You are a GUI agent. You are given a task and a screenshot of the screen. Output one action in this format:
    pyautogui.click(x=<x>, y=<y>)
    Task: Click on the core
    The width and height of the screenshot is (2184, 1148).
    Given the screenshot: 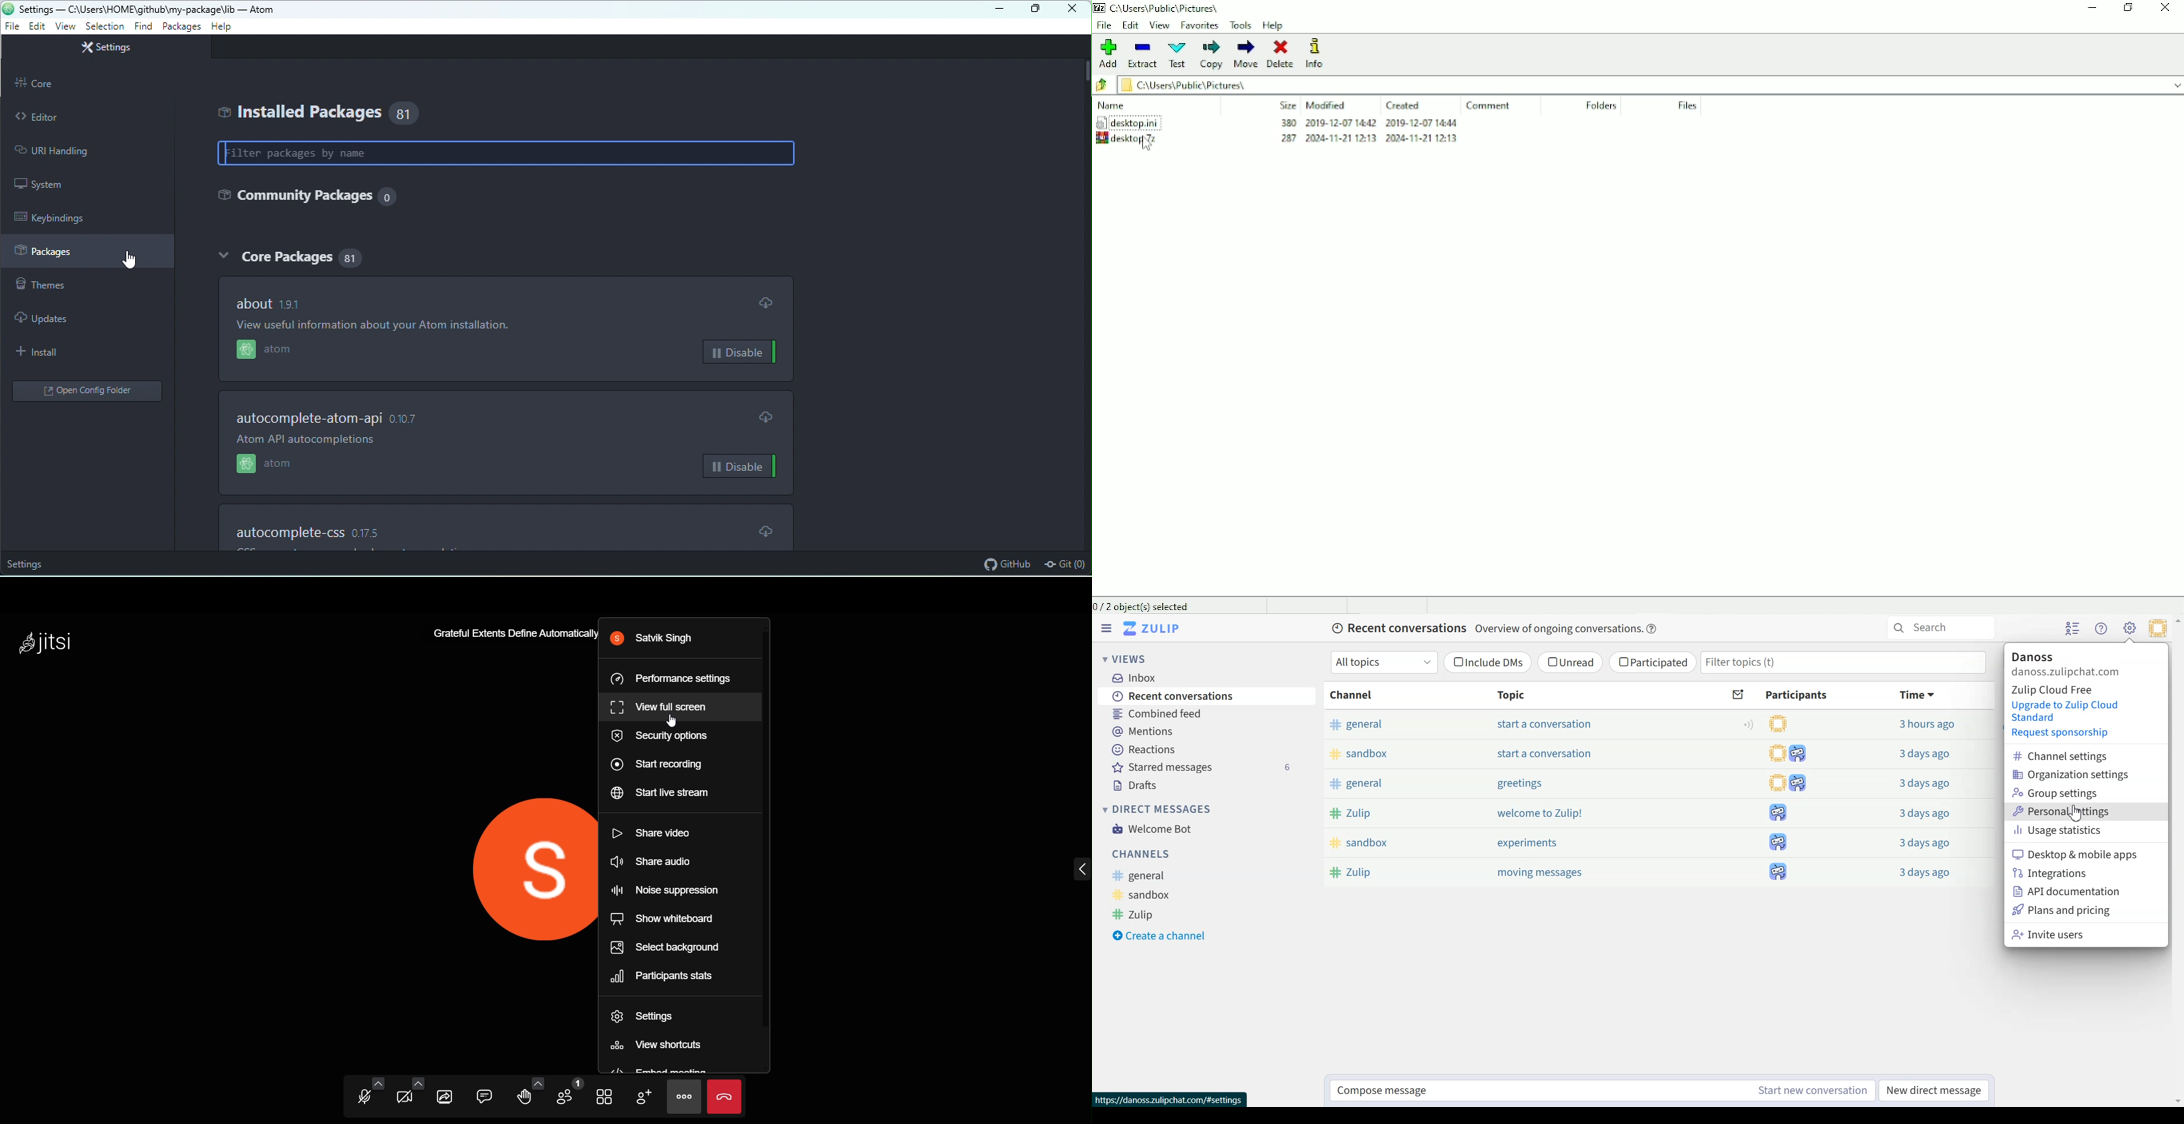 What is the action you would take?
    pyautogui.click(x=90, y=84)
    